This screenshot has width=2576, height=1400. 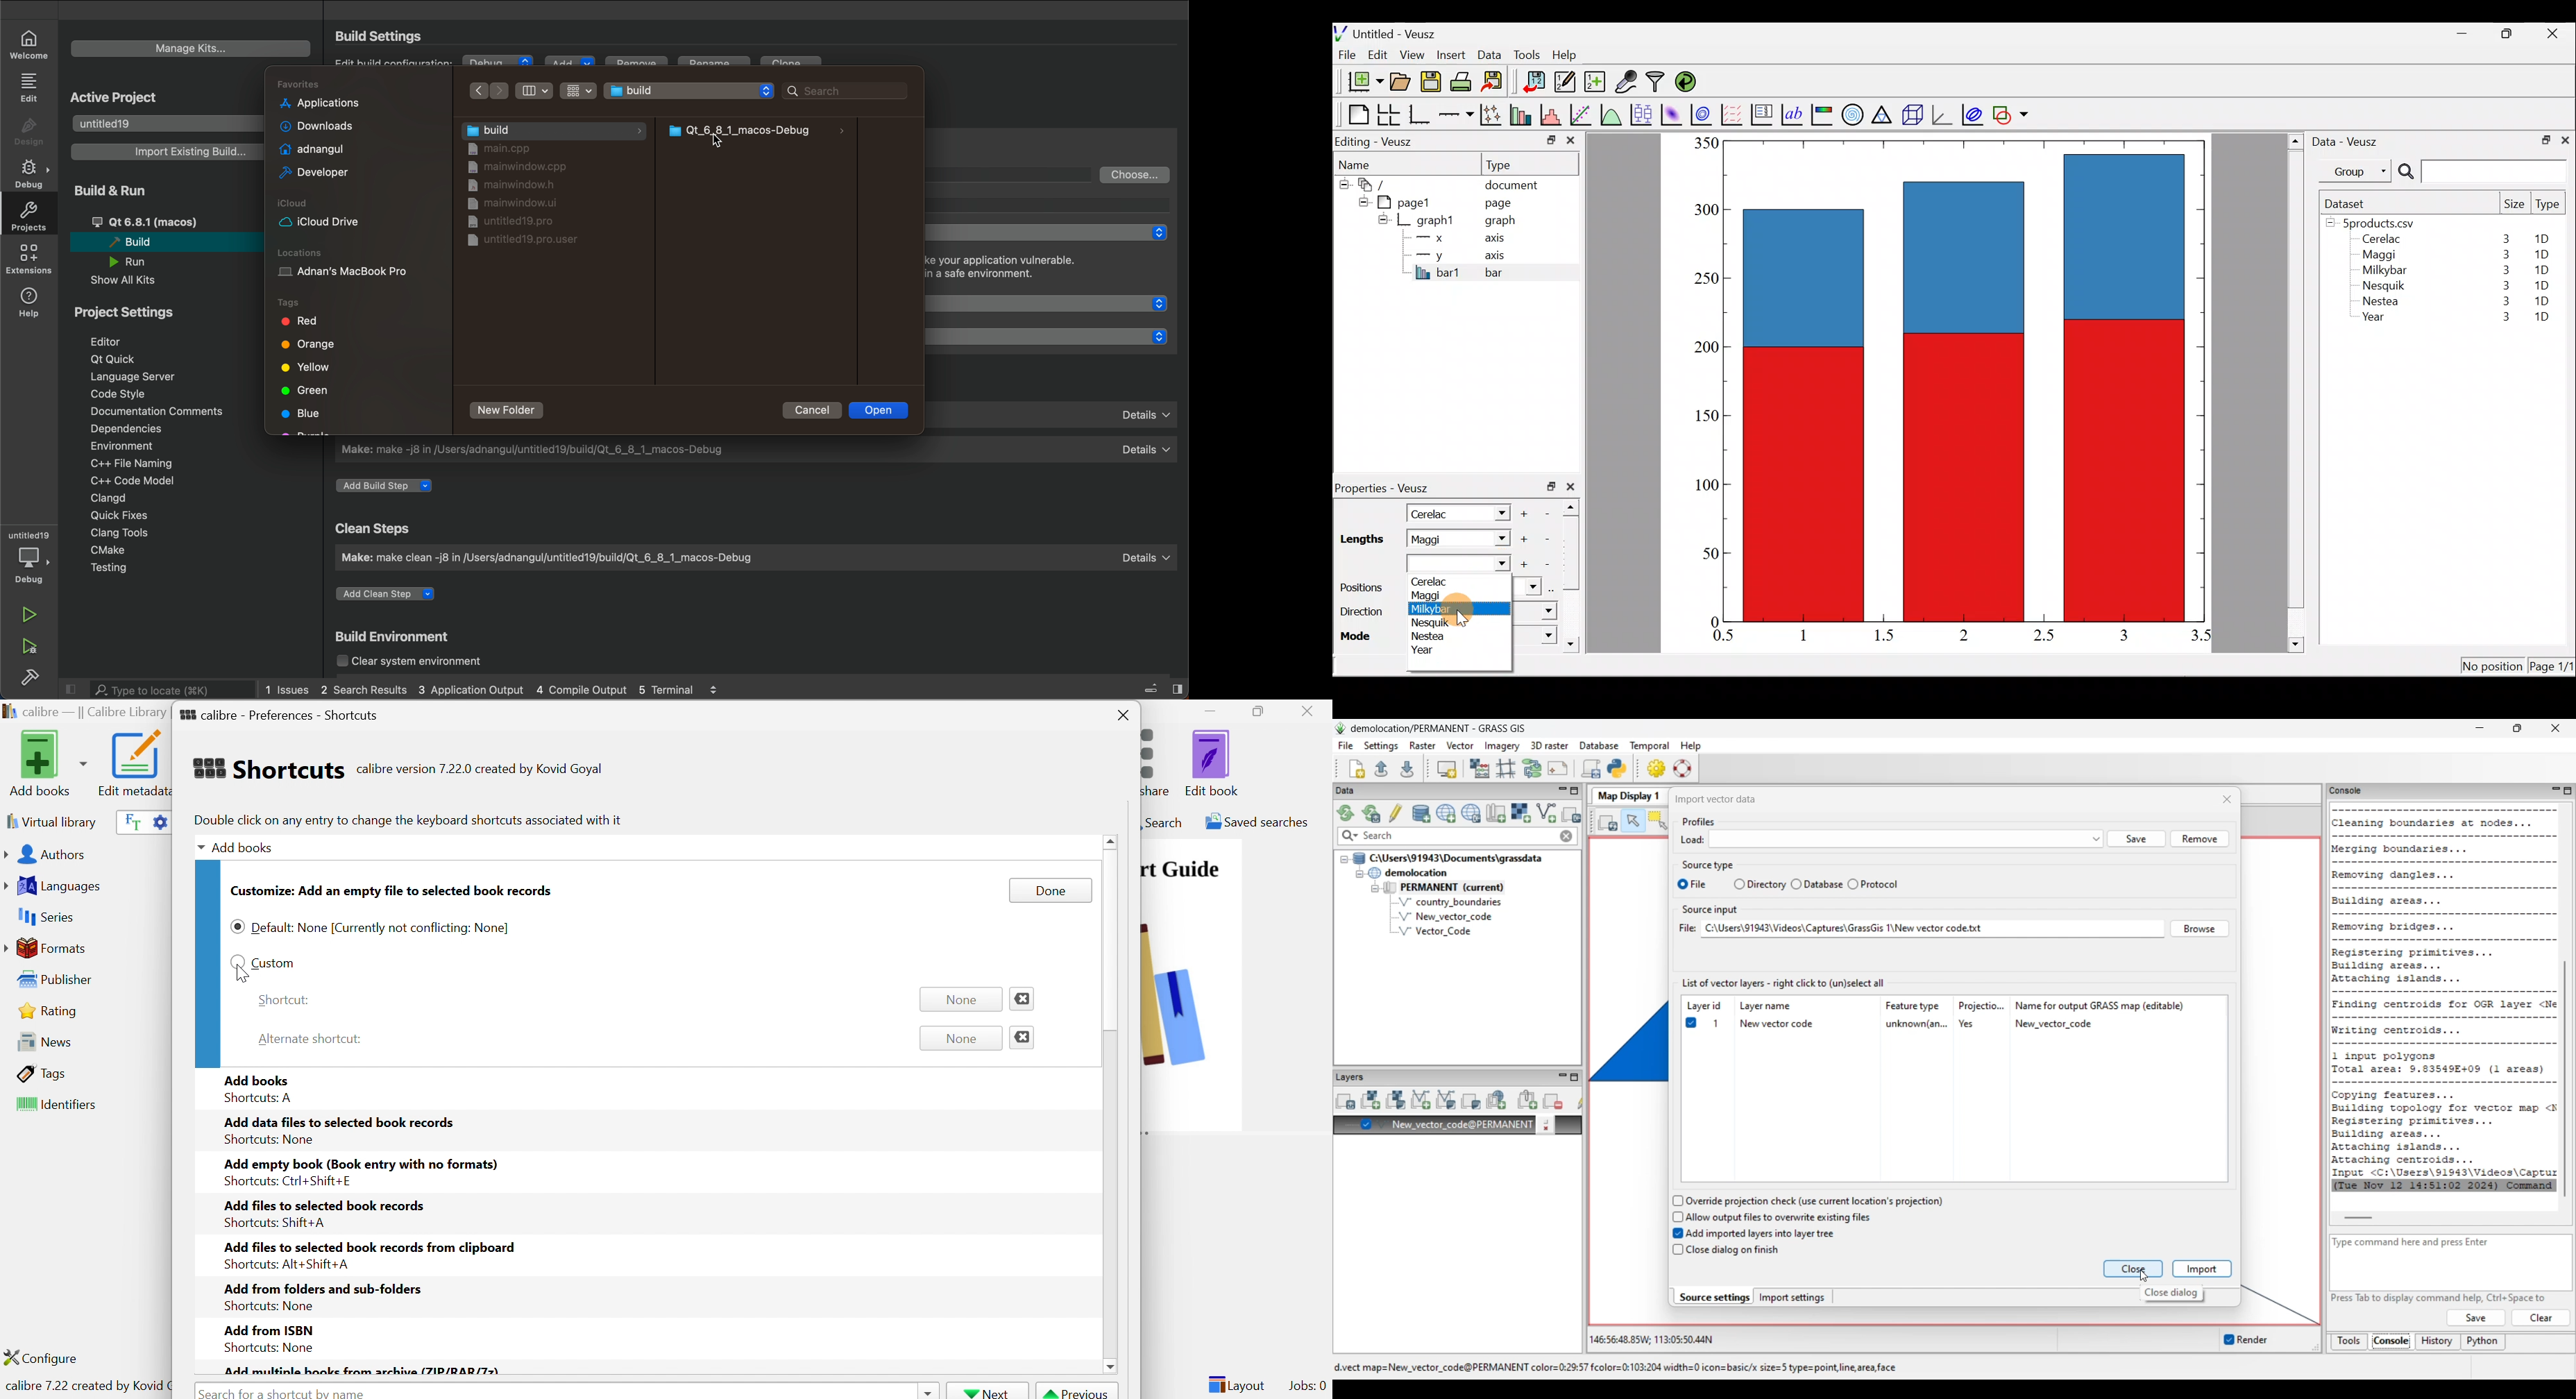 What do you see at coordinates (1308, 1387) in the screenshot?
I see `Jobs: 0` at bounding box center [1308, 1387].